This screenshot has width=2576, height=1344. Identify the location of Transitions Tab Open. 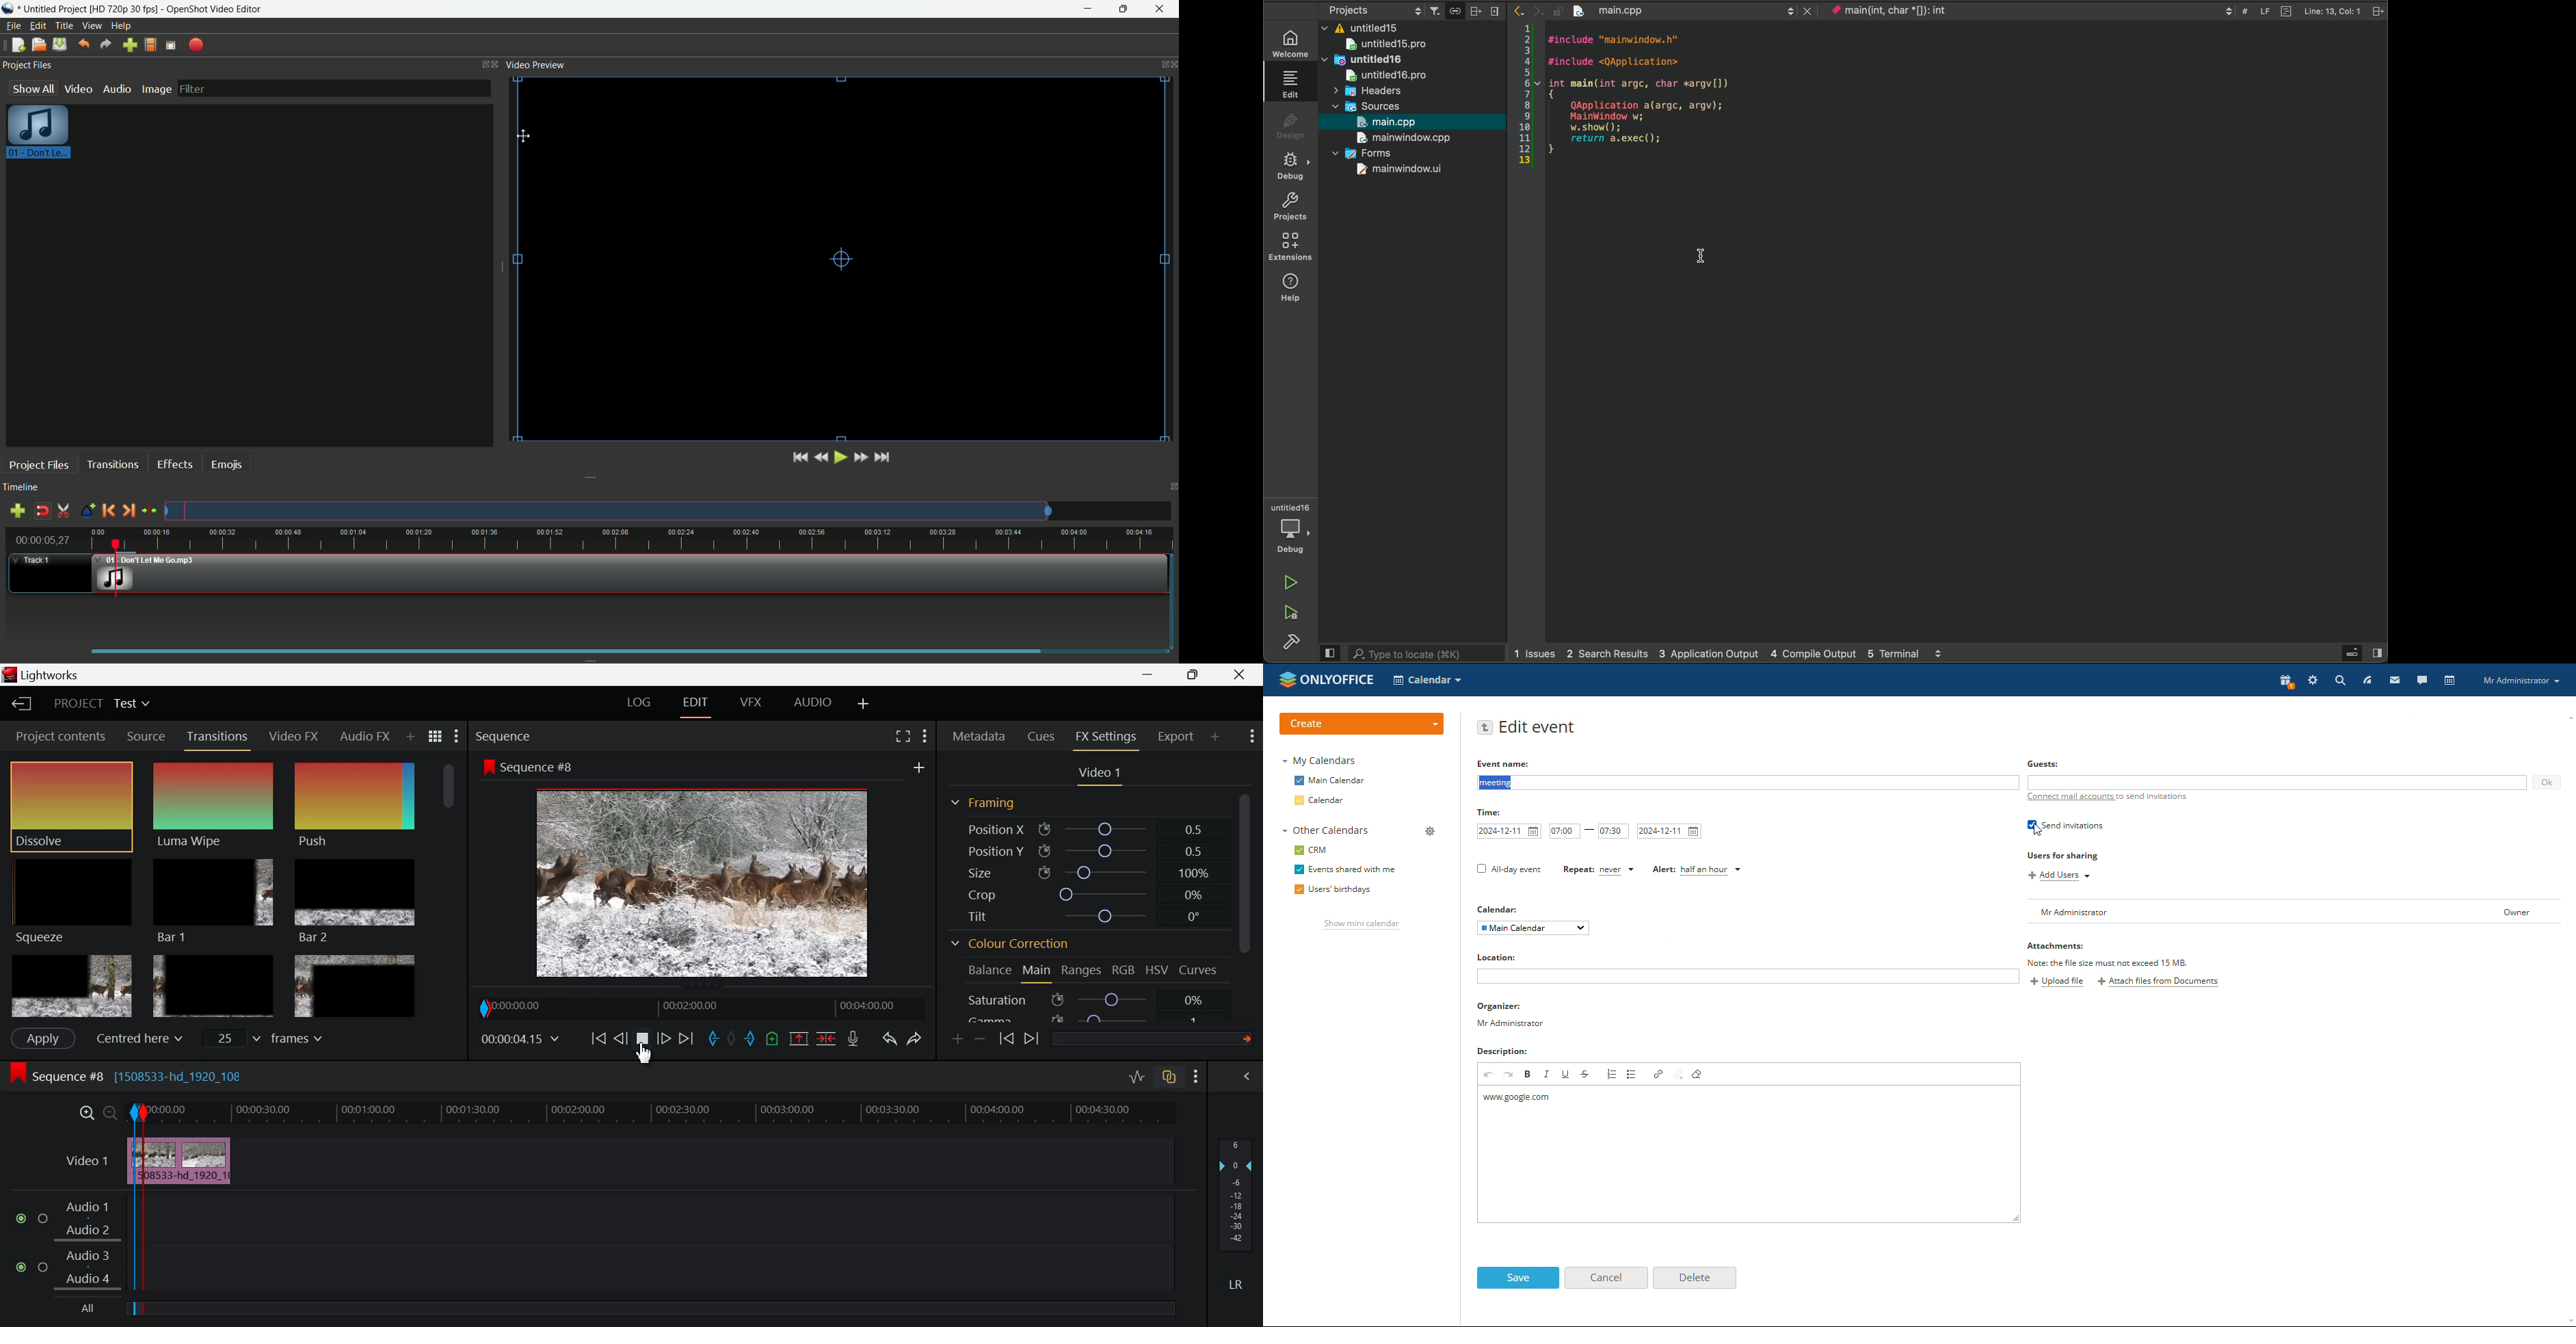
(220, 737).